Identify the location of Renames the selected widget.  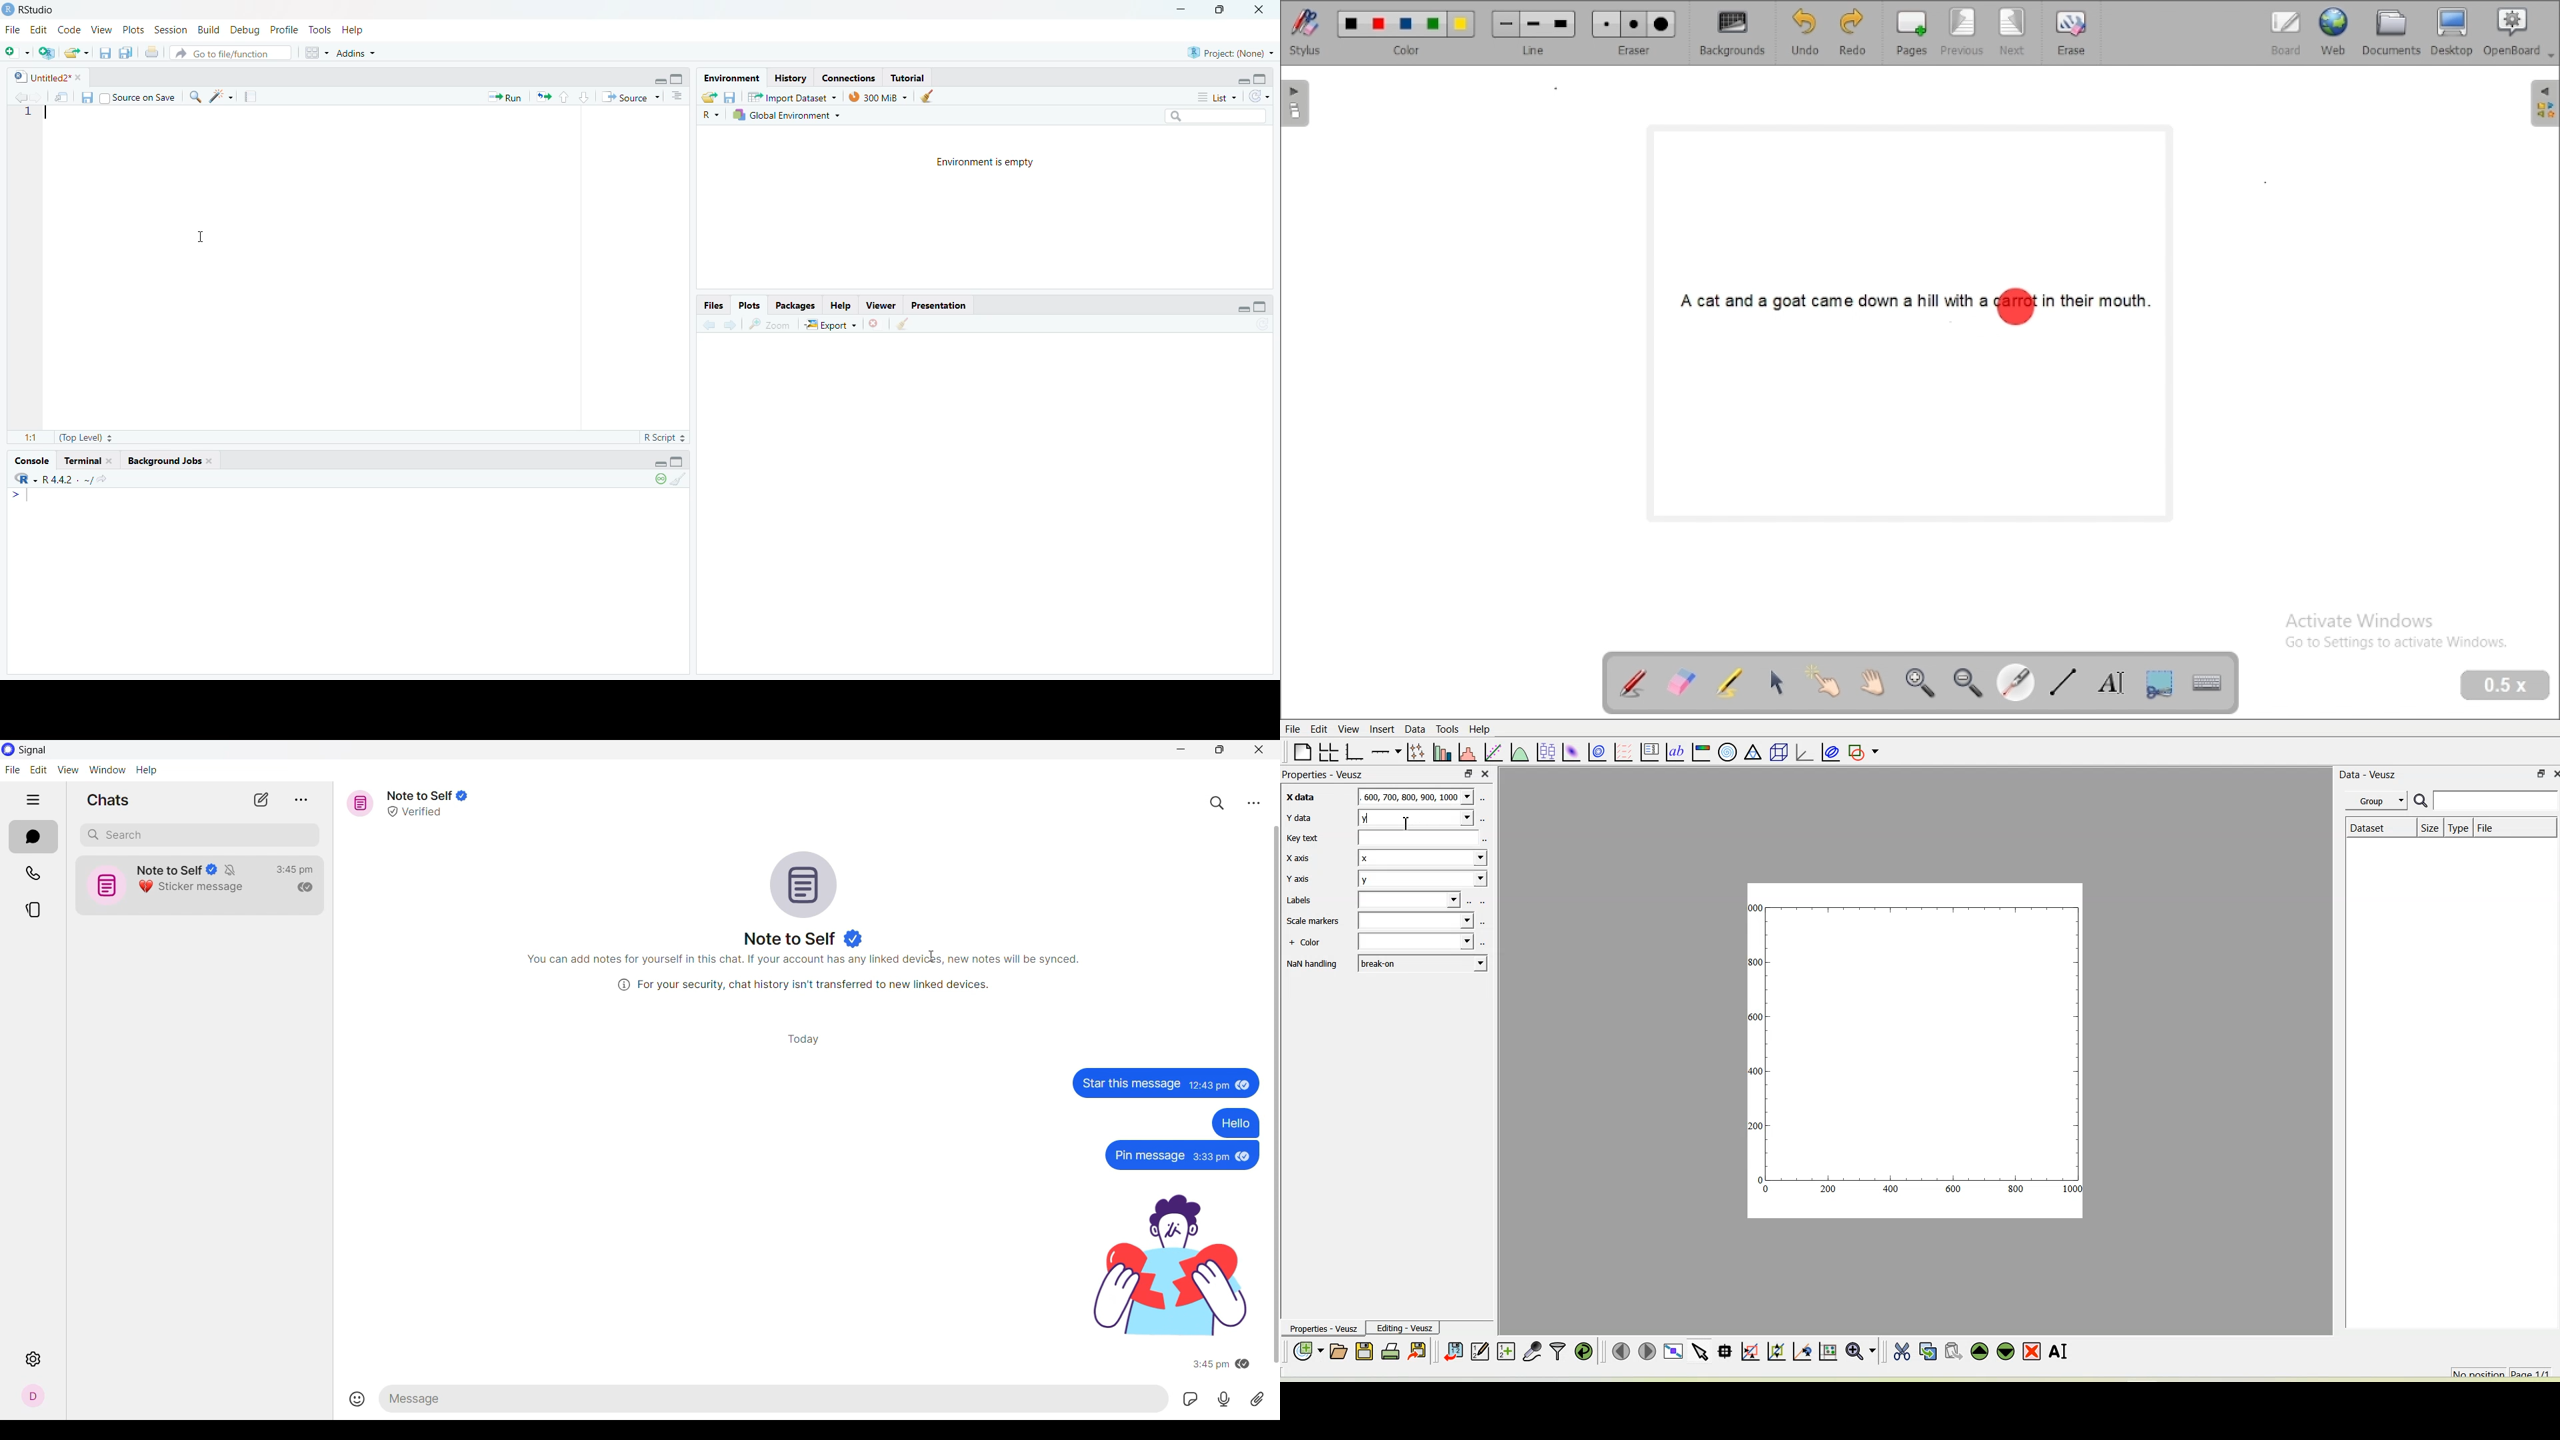
(2058, 1350).